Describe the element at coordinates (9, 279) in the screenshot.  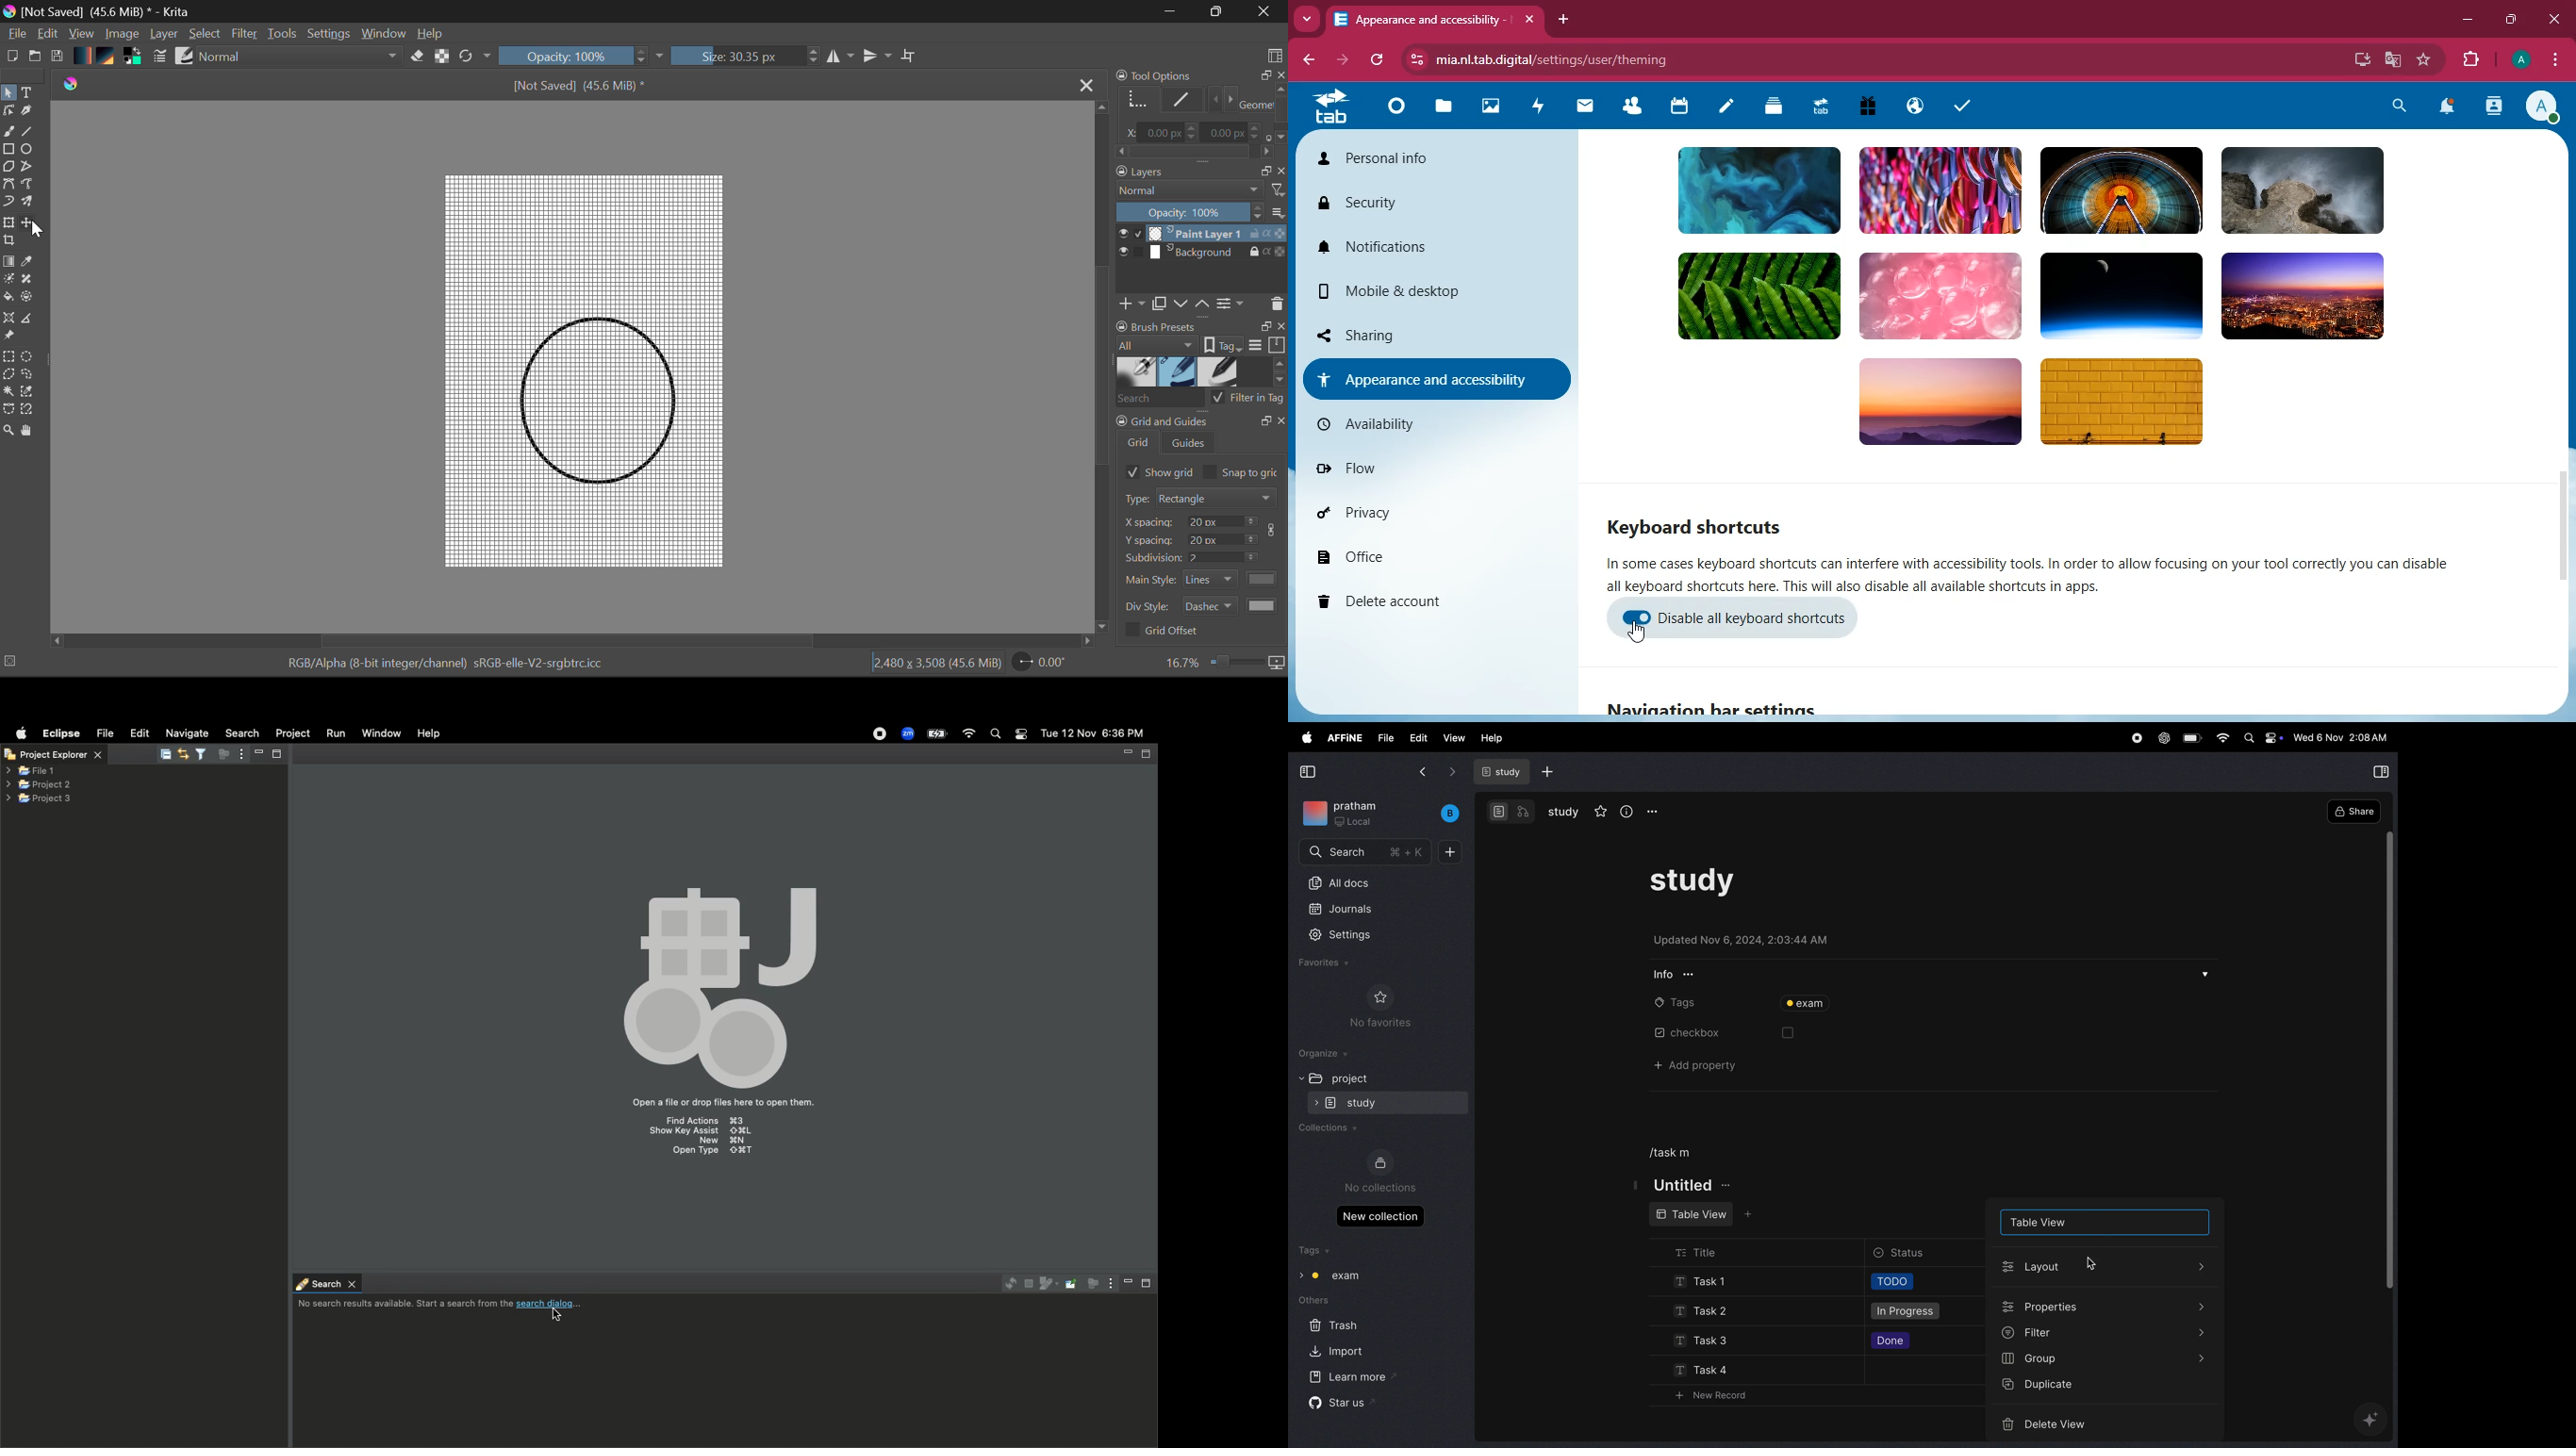
I see `Colorize Mask Tool` at that location.